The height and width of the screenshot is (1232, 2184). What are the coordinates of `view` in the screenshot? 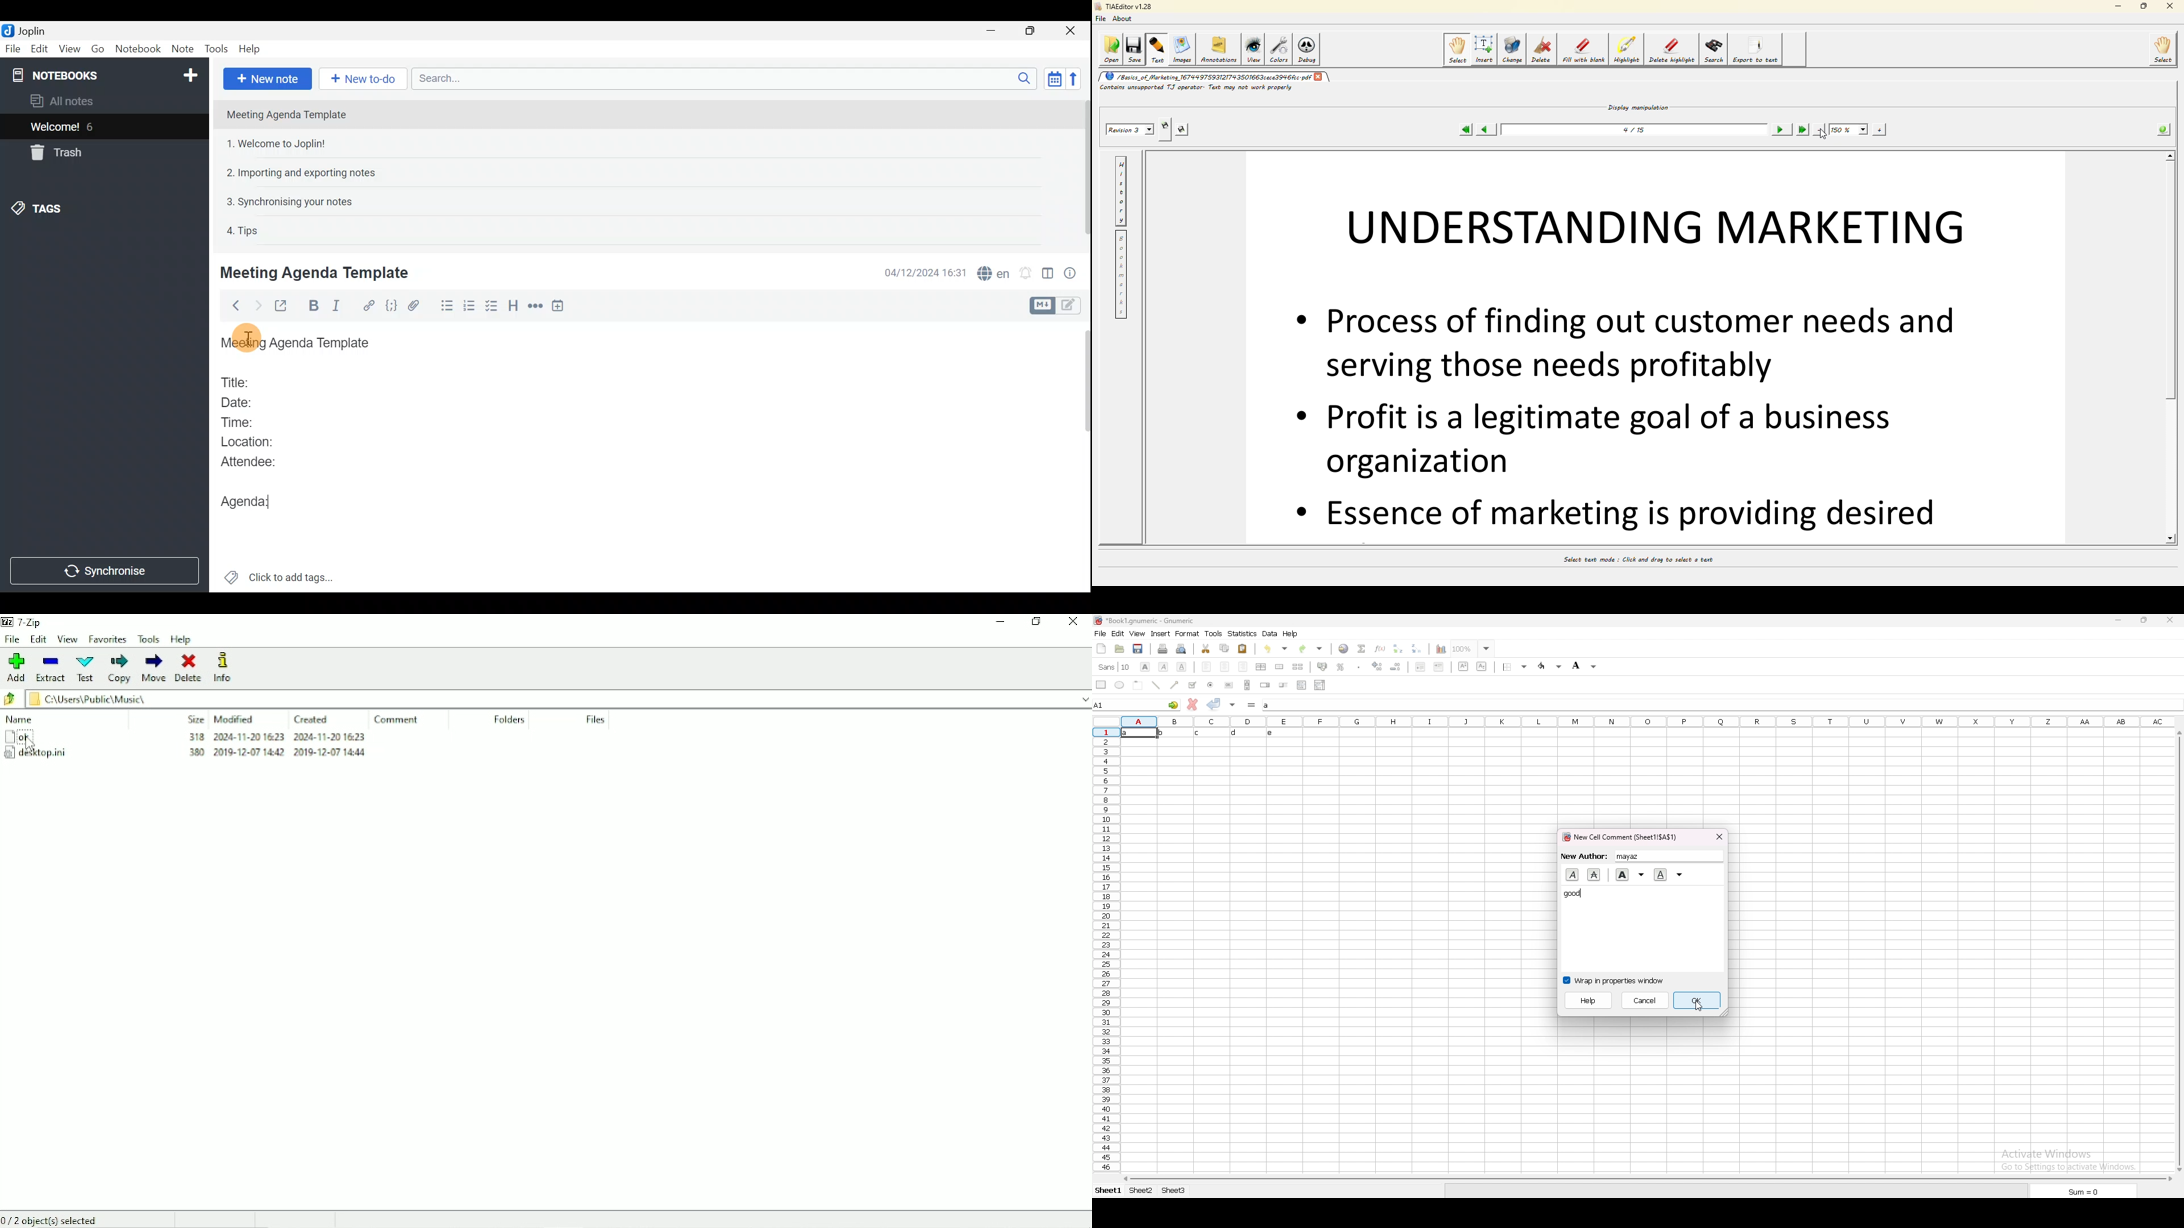 It's located at (1137, 633).